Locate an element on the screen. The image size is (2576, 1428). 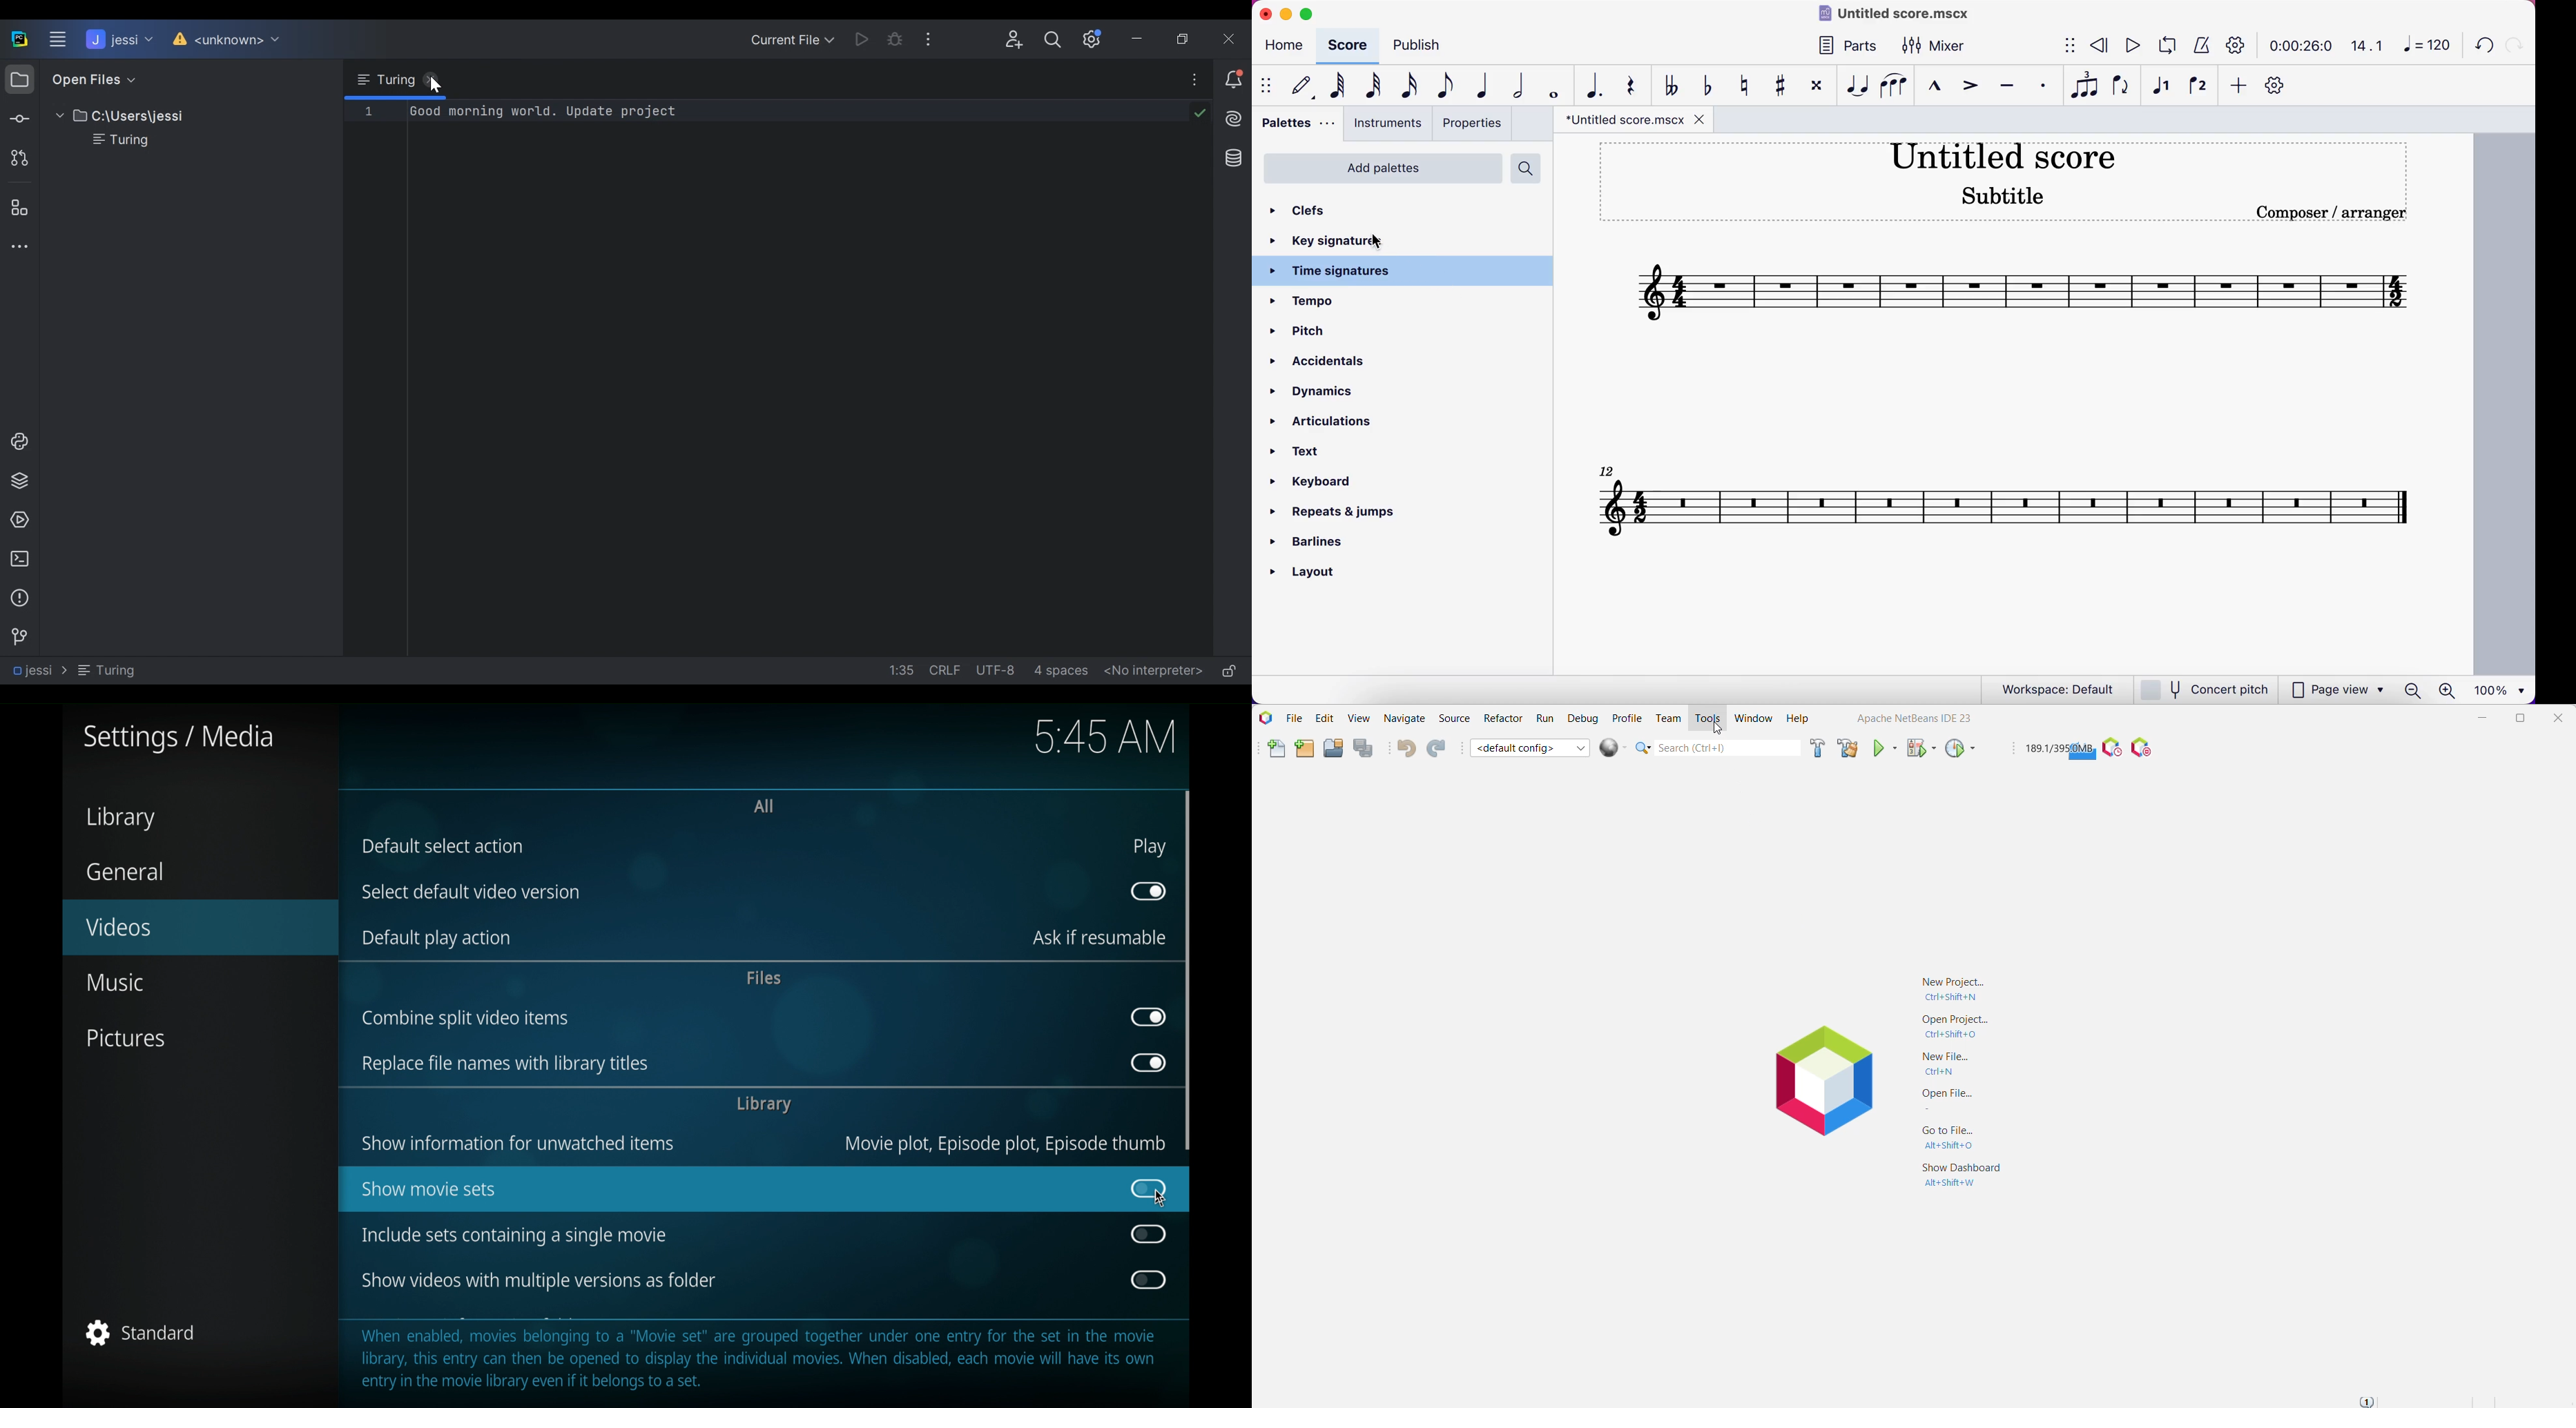
play is located at coordinates (1150, 847).